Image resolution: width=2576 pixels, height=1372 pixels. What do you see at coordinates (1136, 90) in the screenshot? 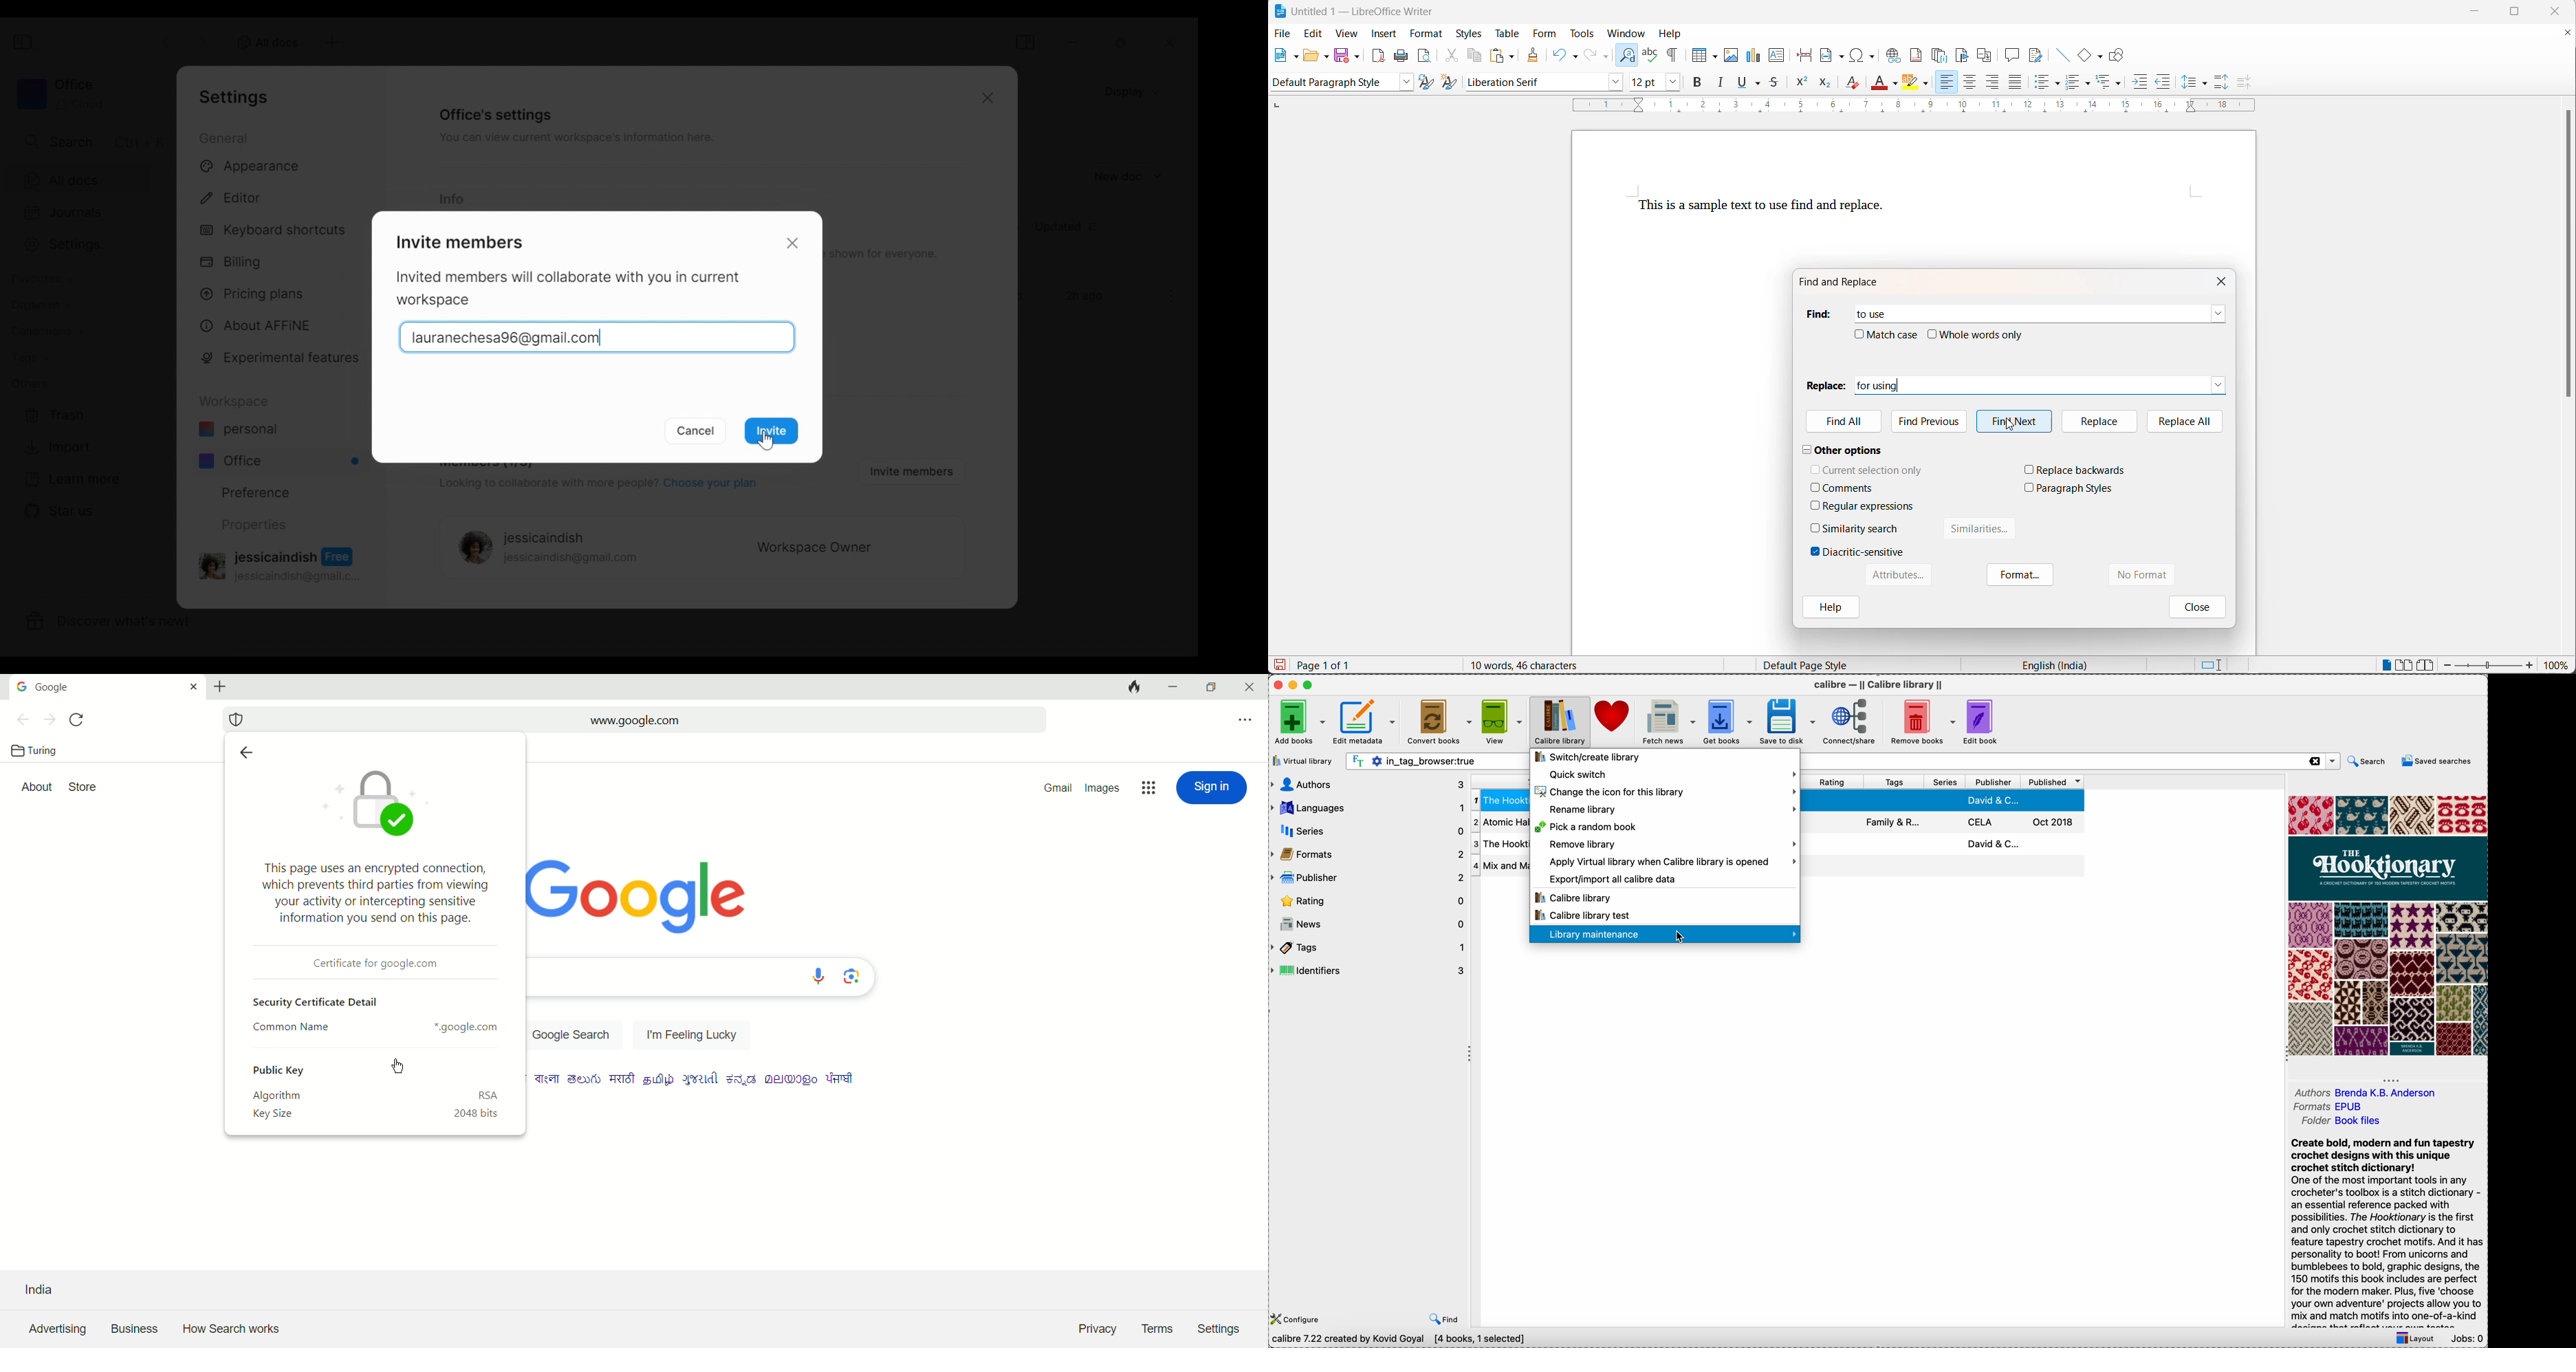
I see `Display` at bounding box center [1136, 90].